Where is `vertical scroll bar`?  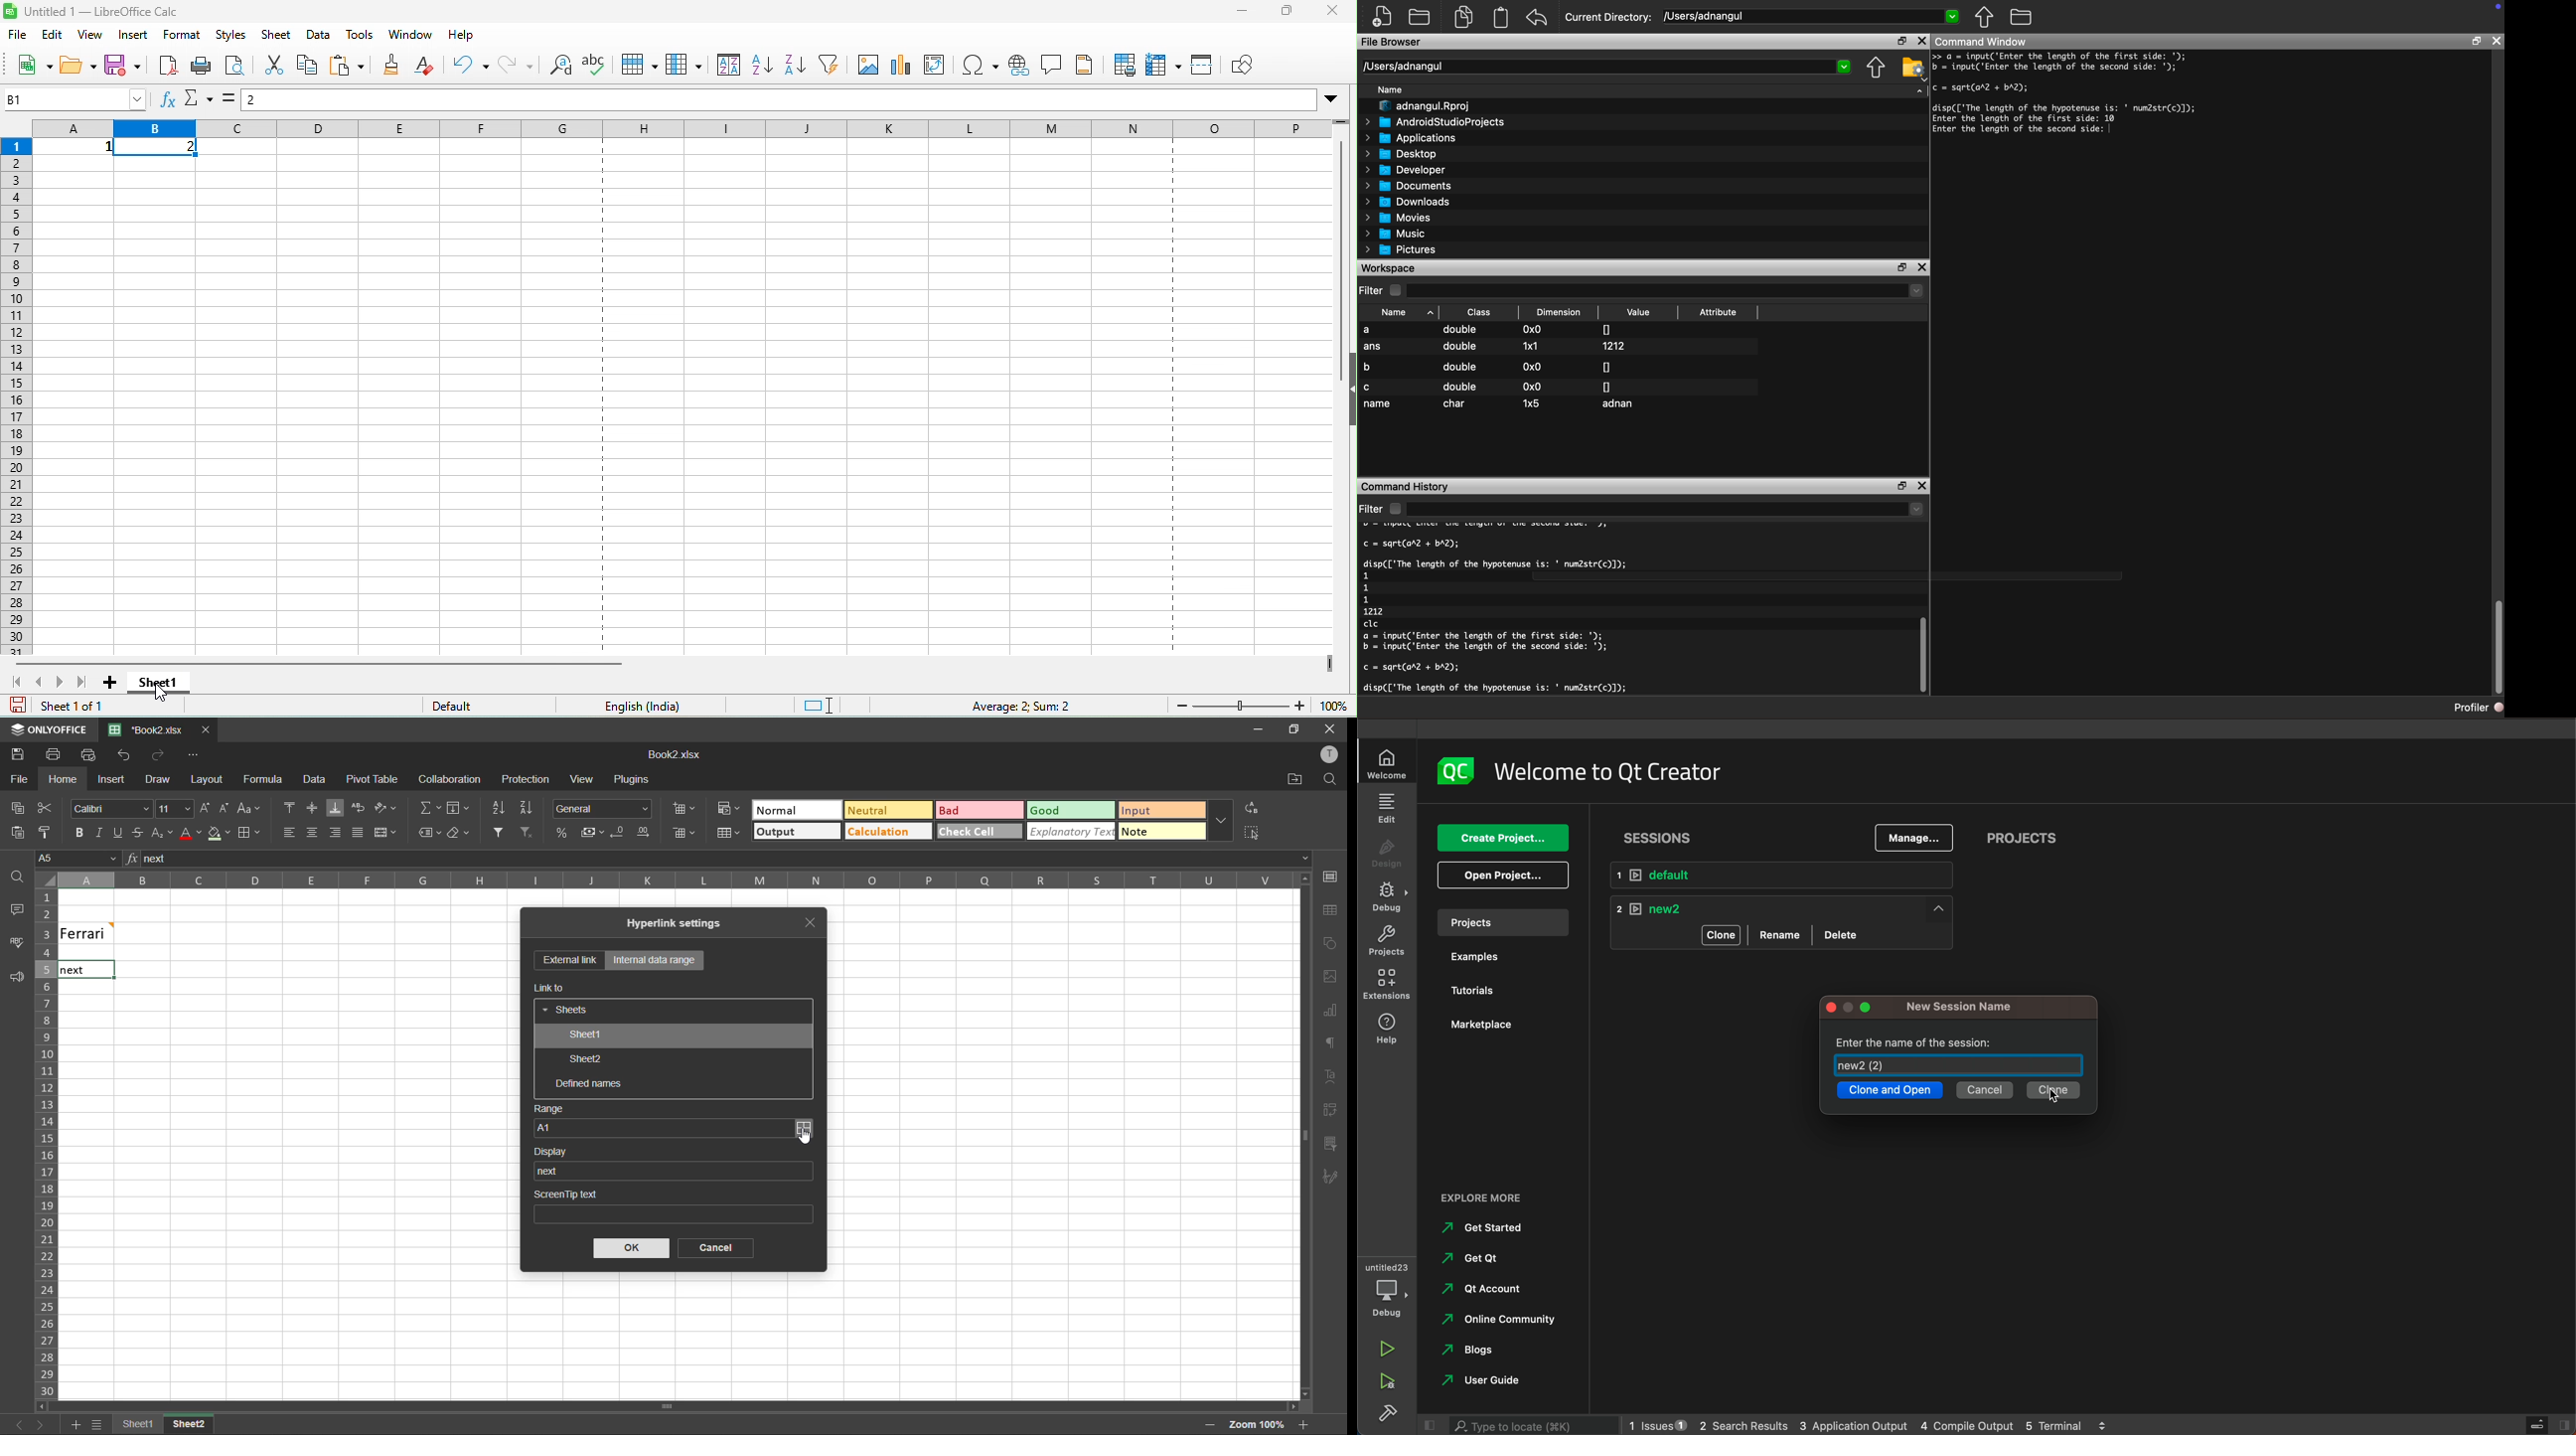
vertical scroll bar is located at coordinates (1920, 646).